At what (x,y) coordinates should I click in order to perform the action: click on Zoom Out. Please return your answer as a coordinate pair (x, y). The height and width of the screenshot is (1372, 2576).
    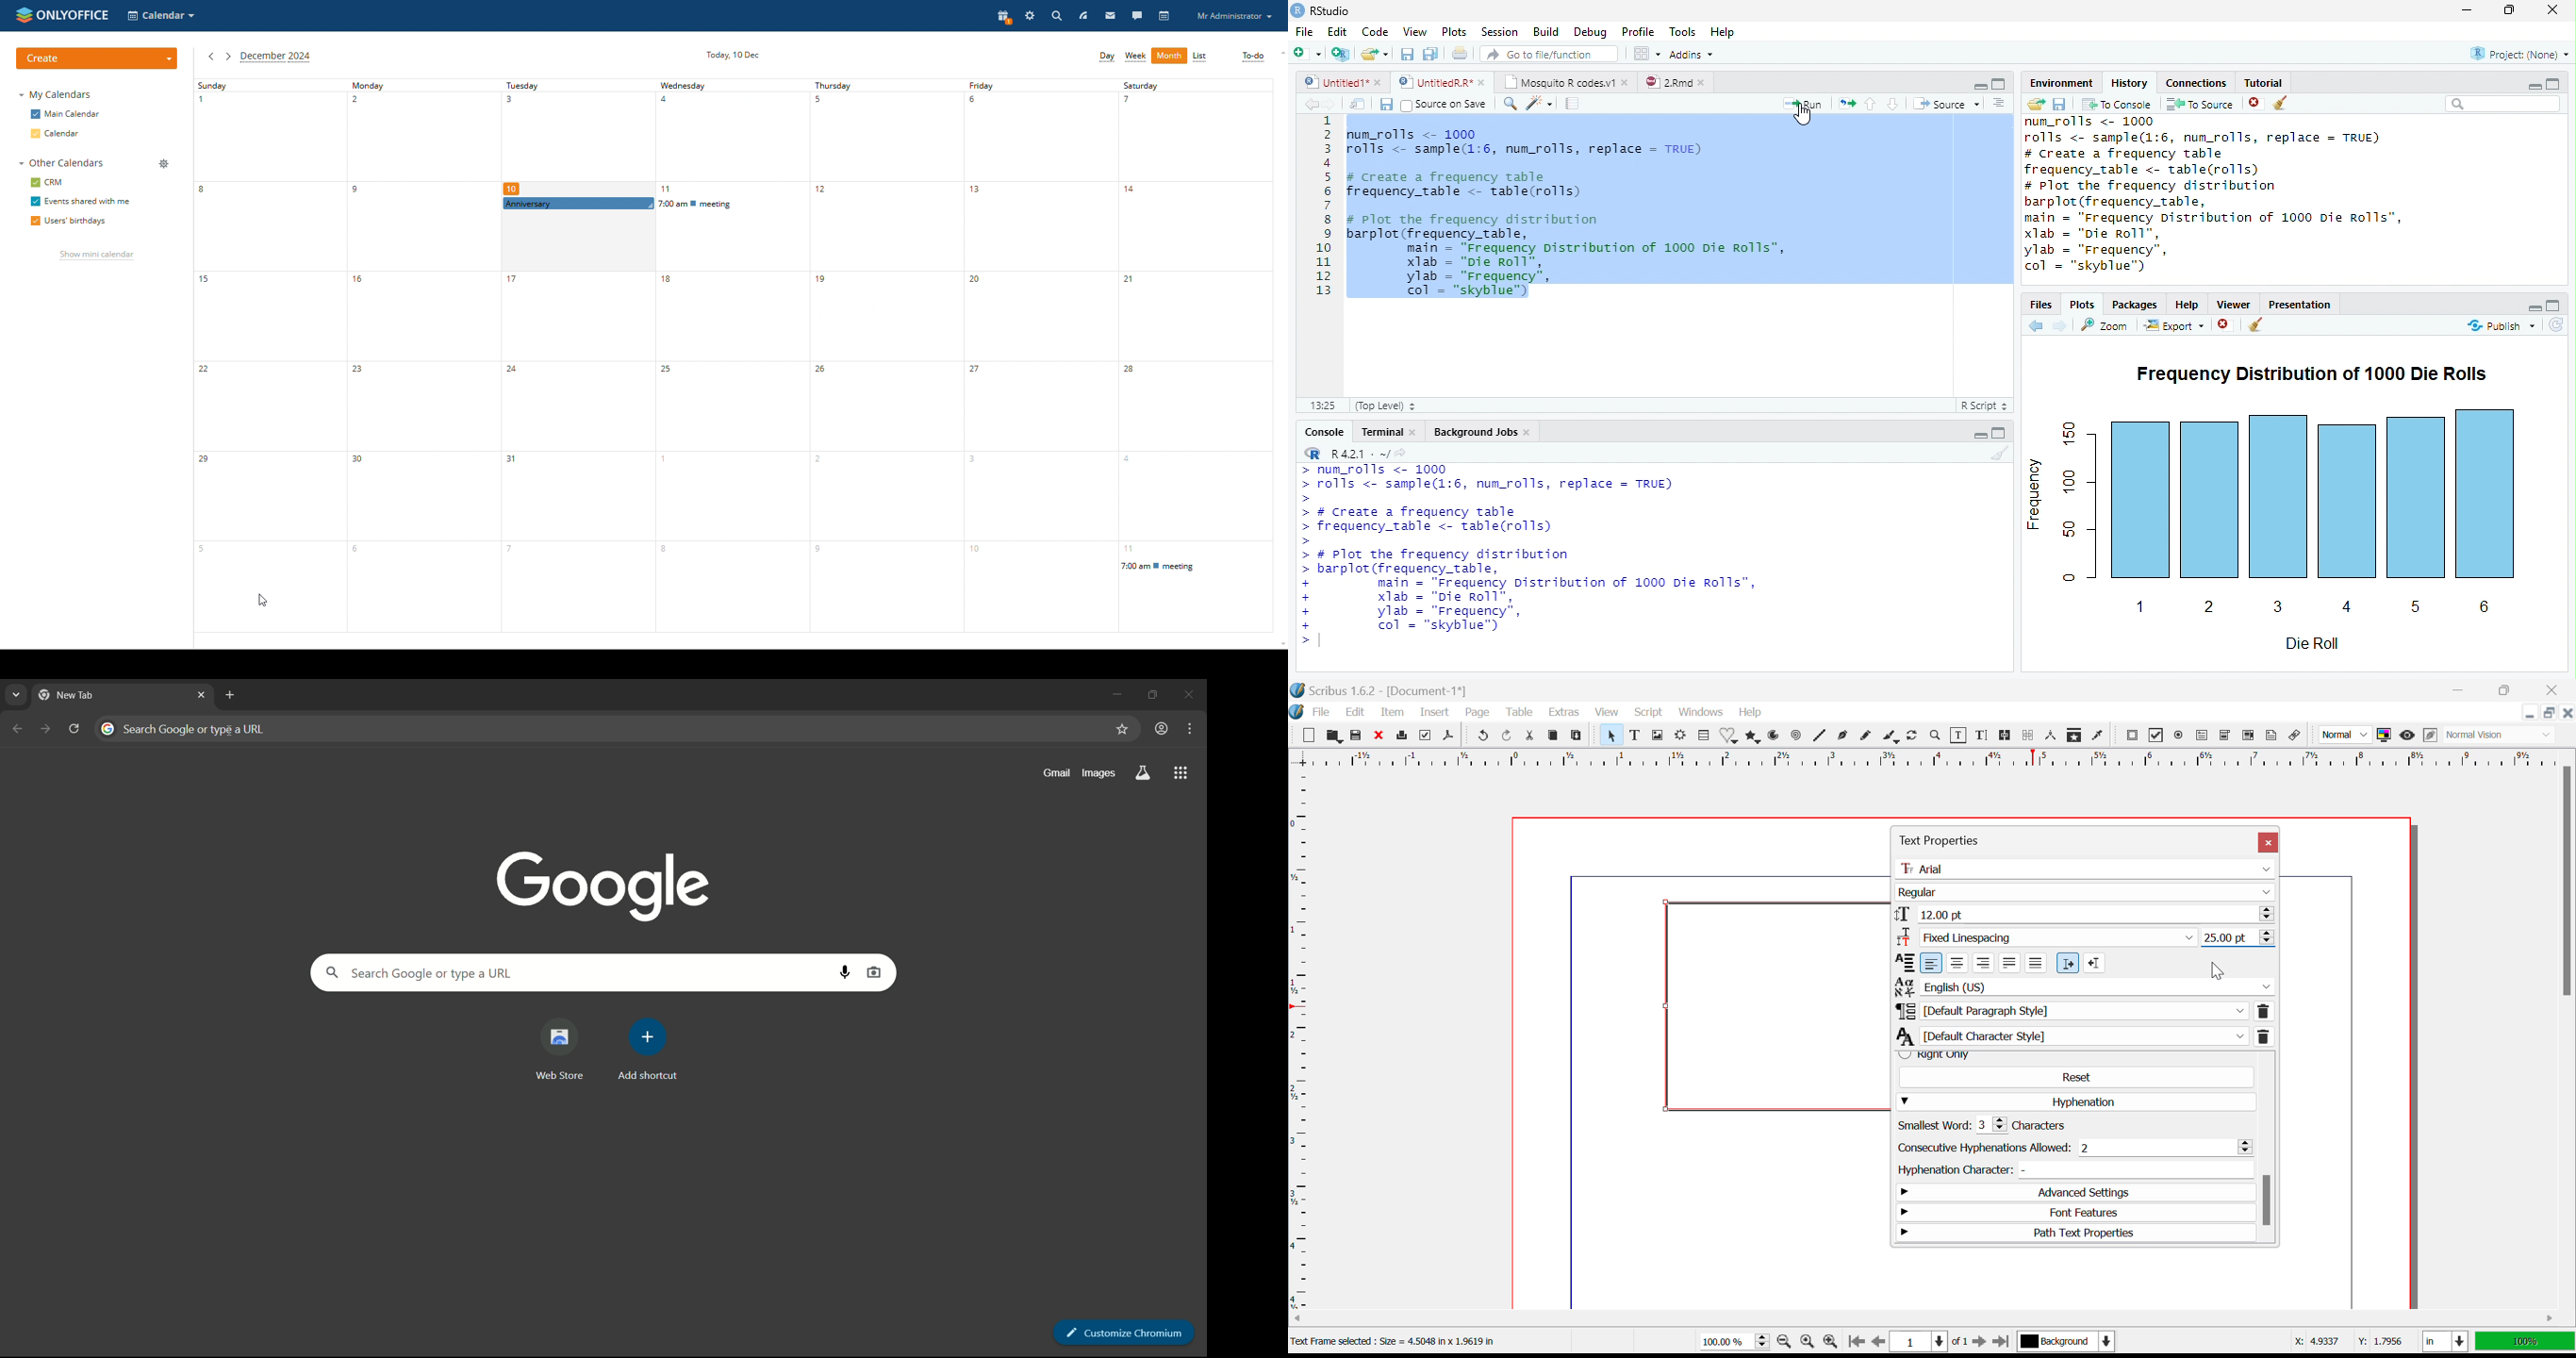
    Looking at the image, I should click on (1786, 1343).